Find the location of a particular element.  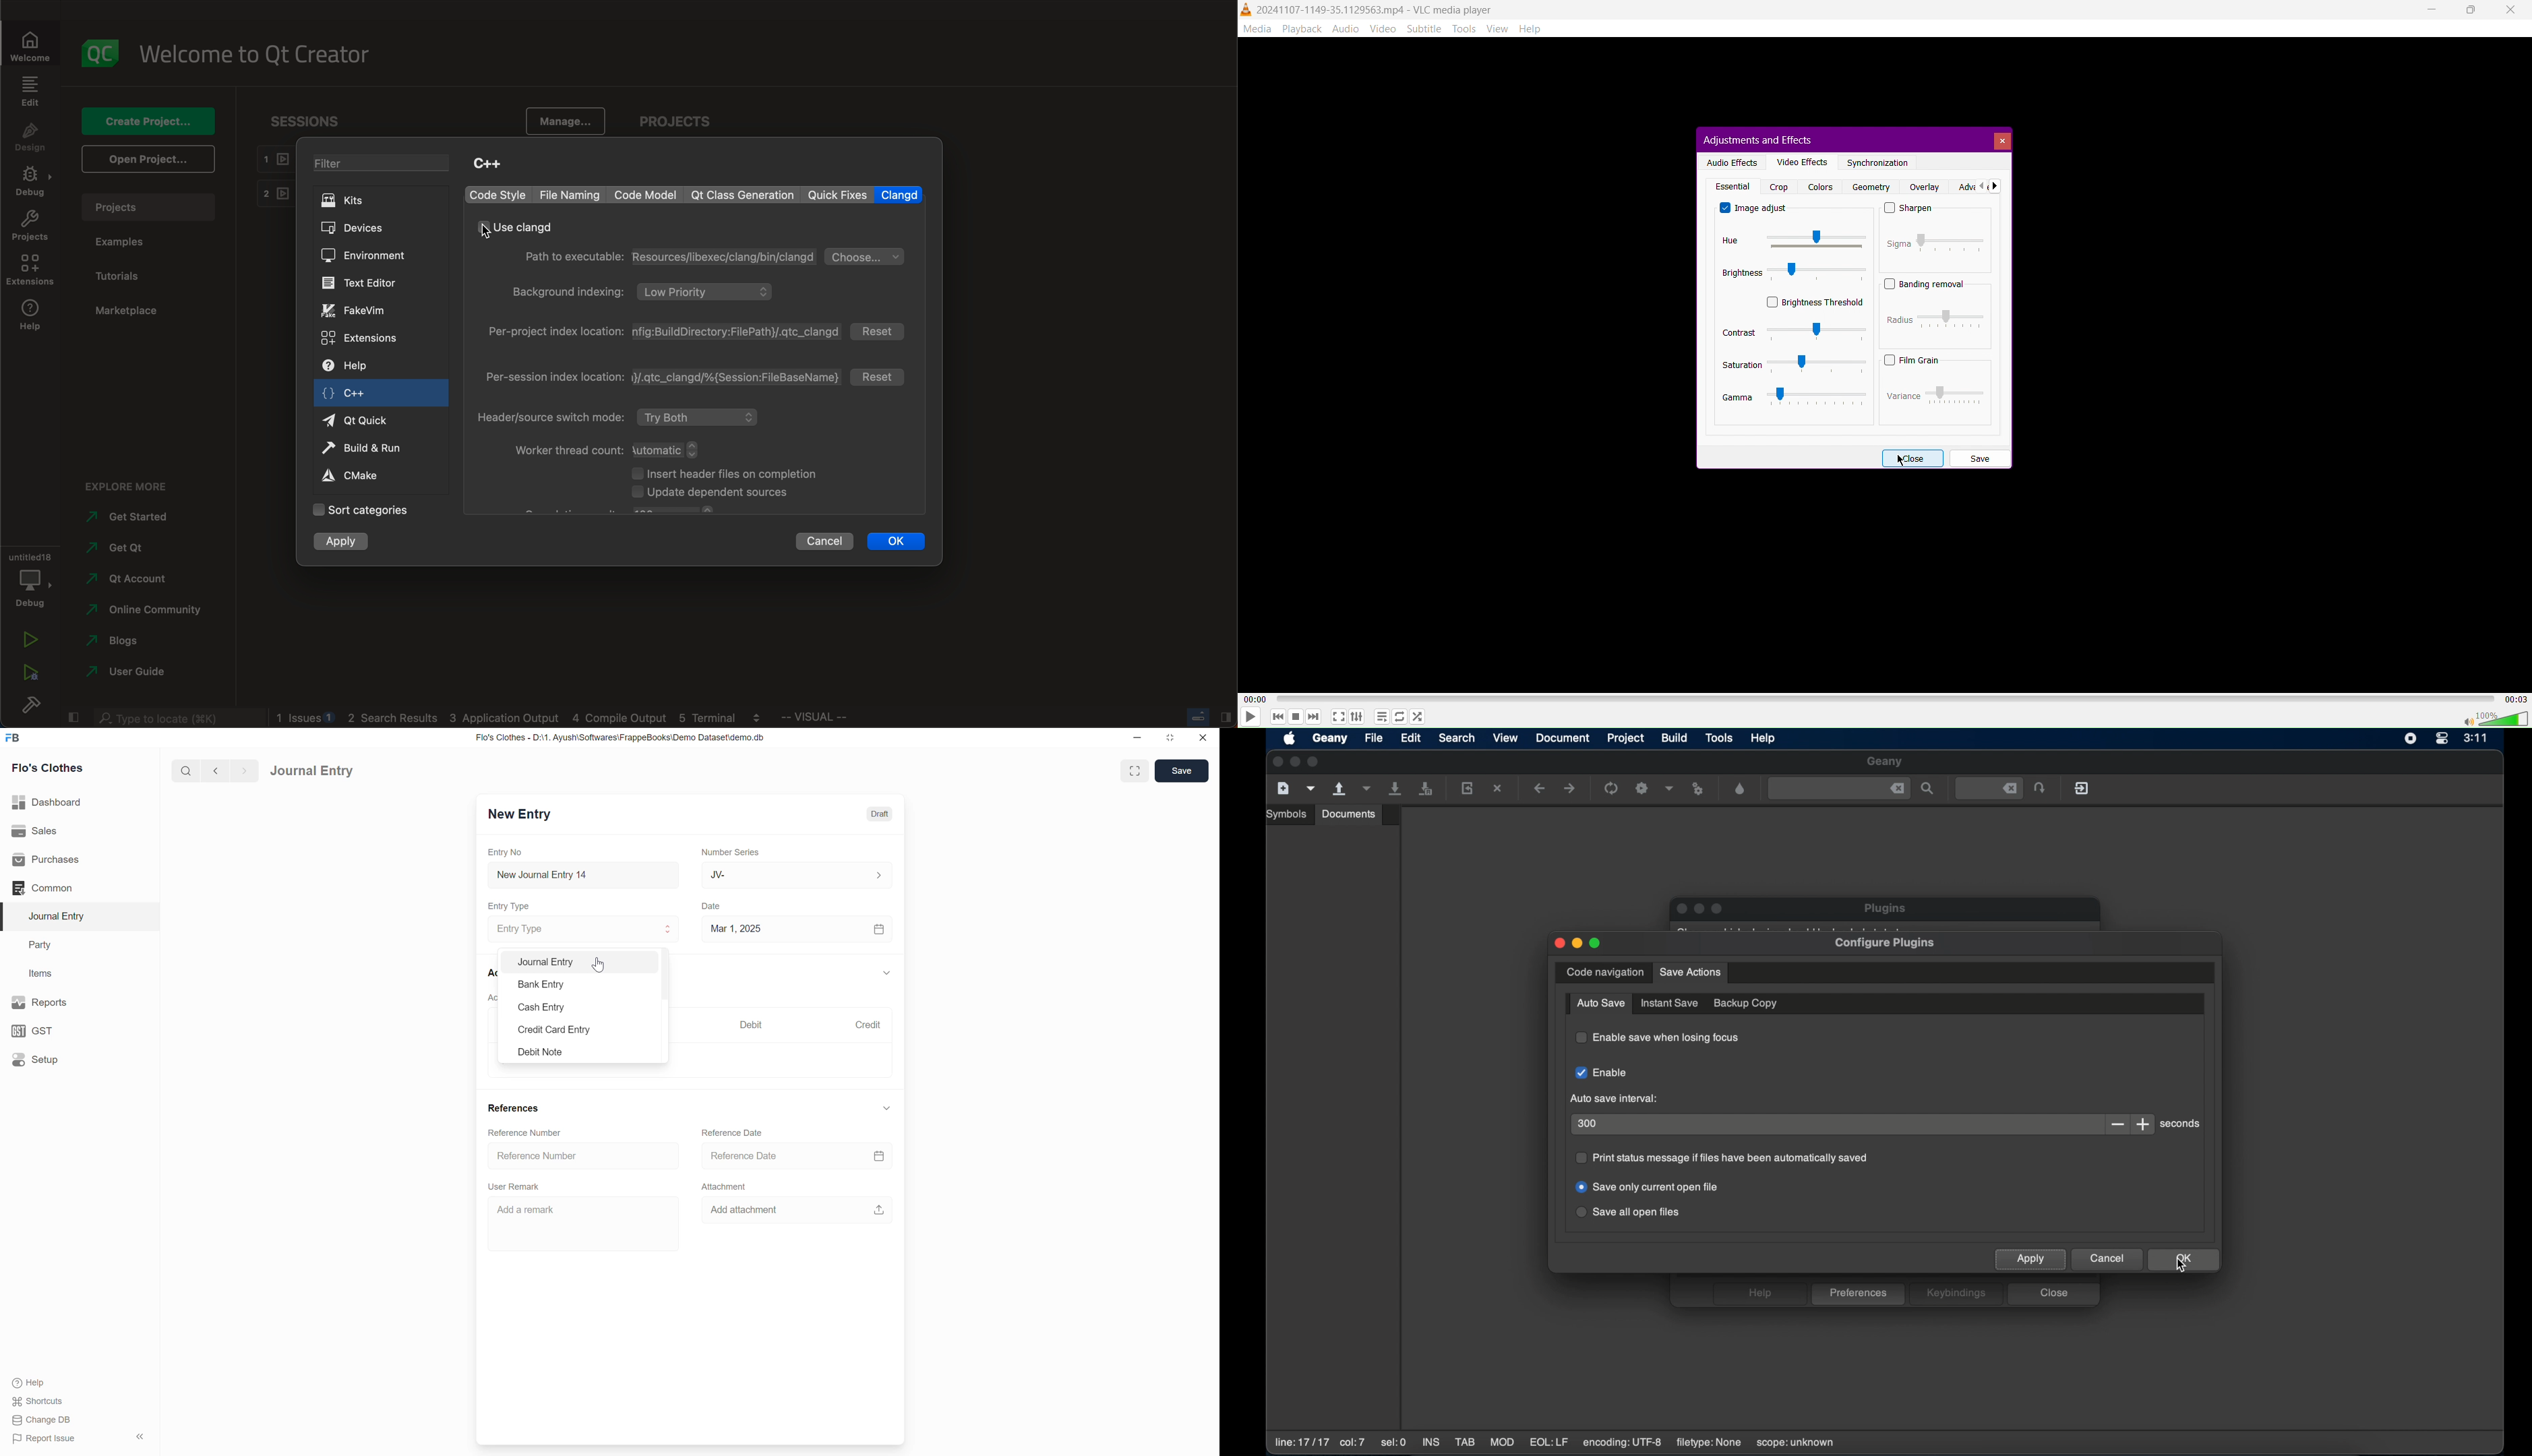

300 is located at coordinates (1588, 1124).